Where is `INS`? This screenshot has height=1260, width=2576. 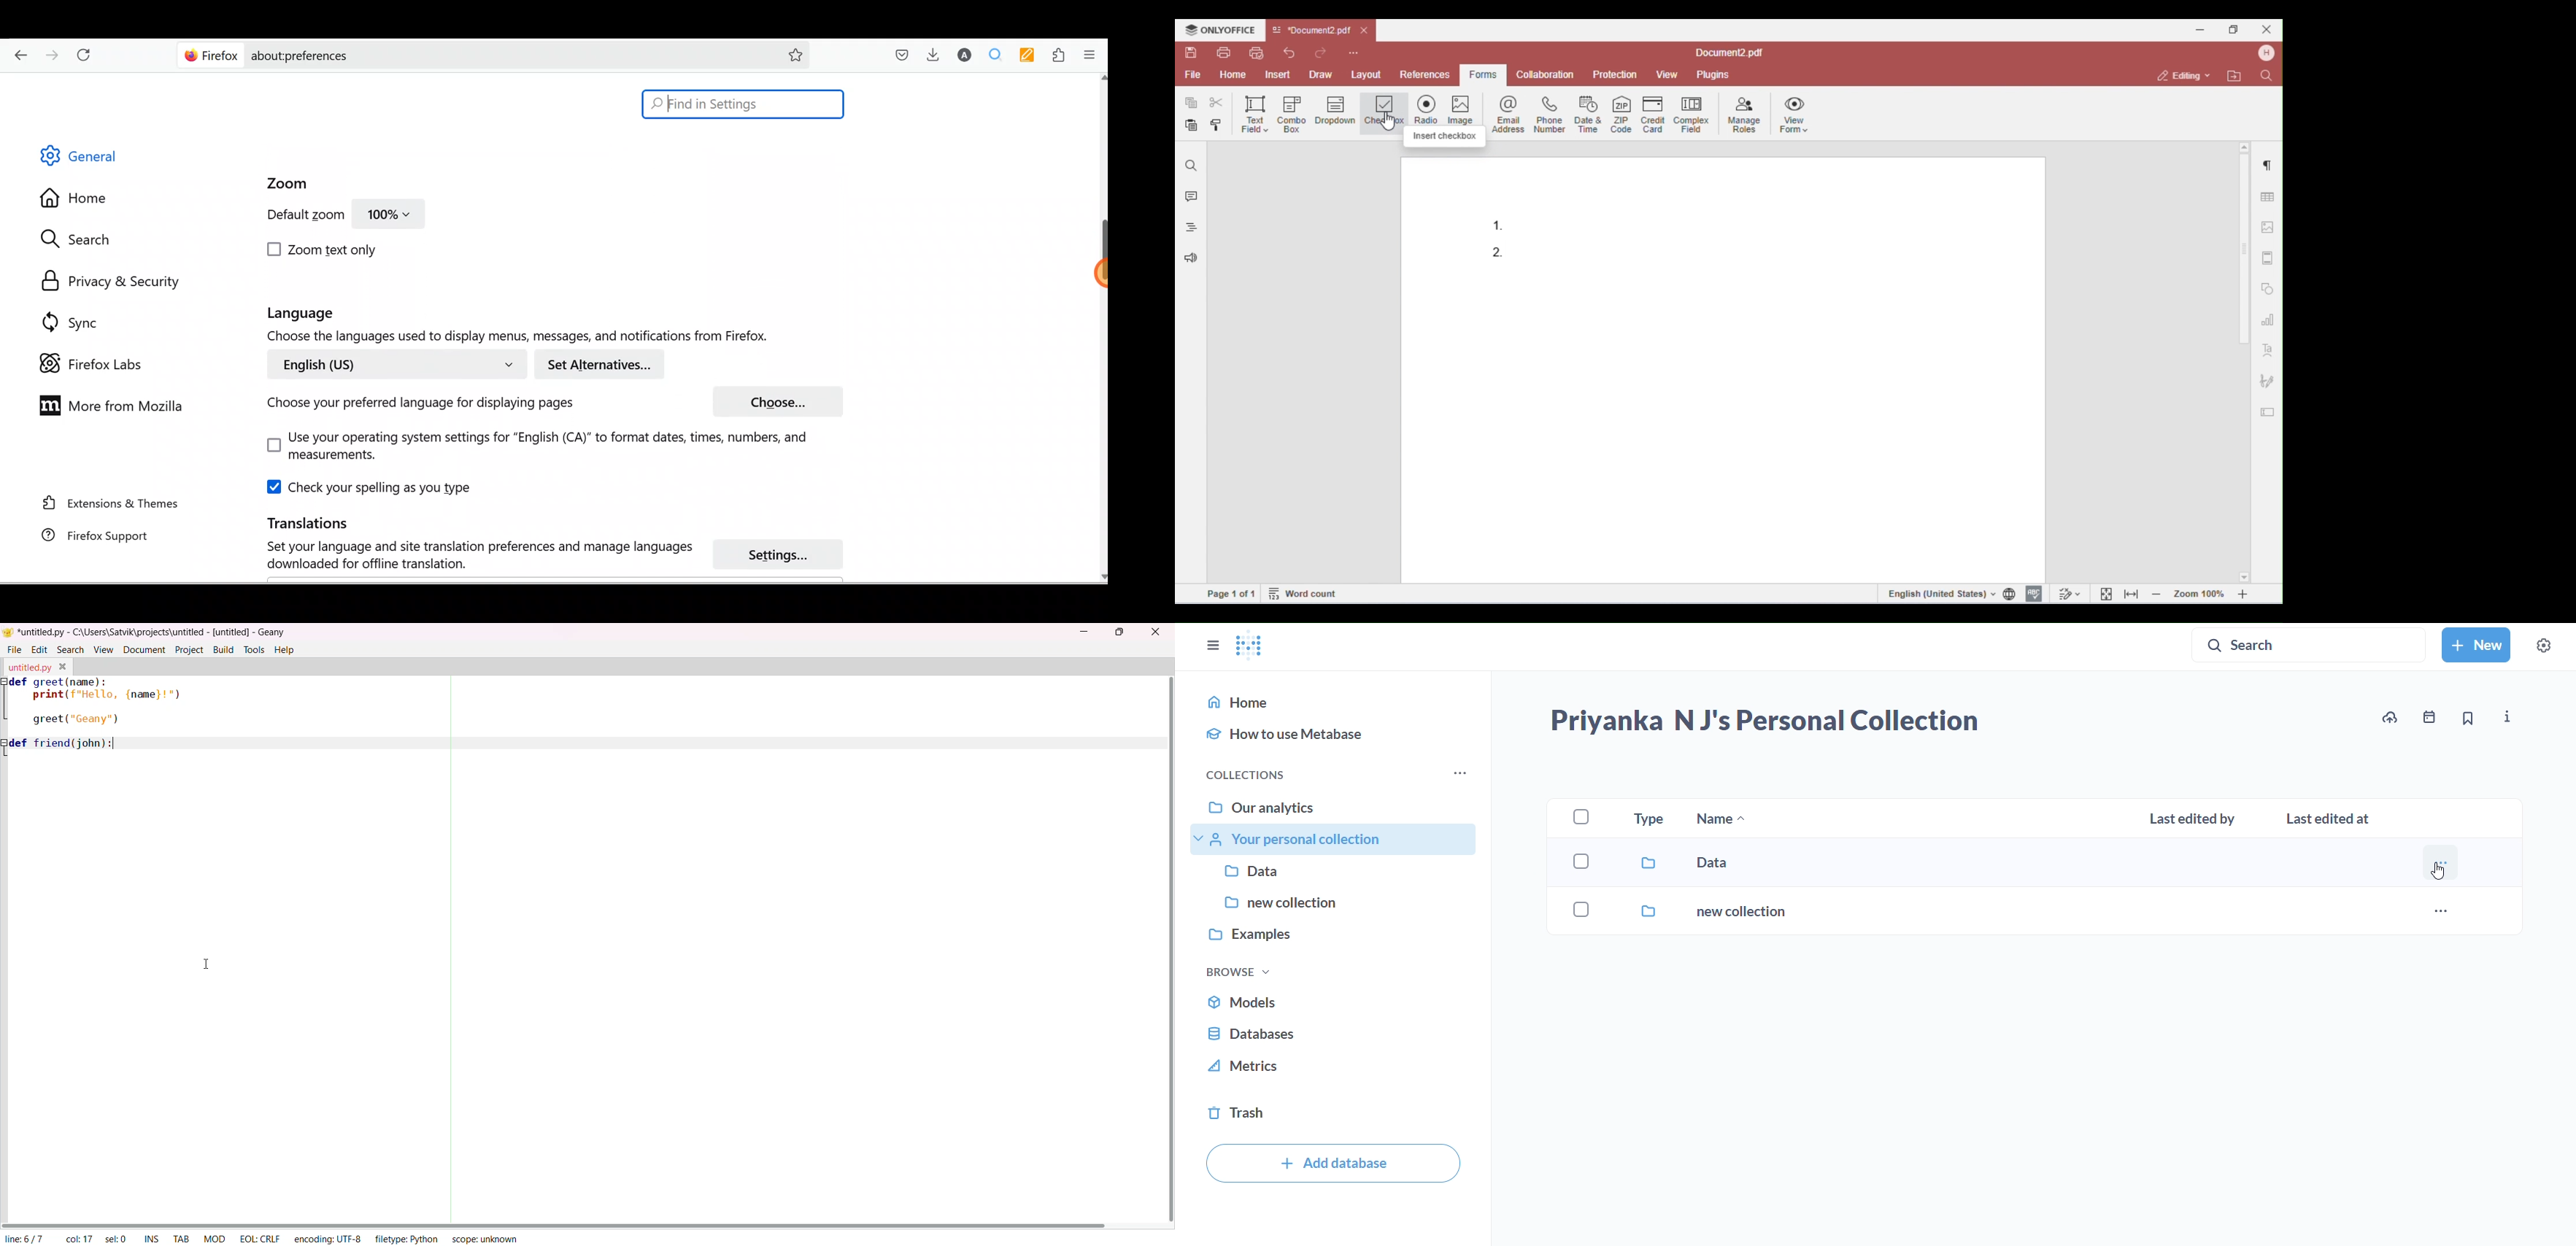 INS is located at coordinates (152, 1238).